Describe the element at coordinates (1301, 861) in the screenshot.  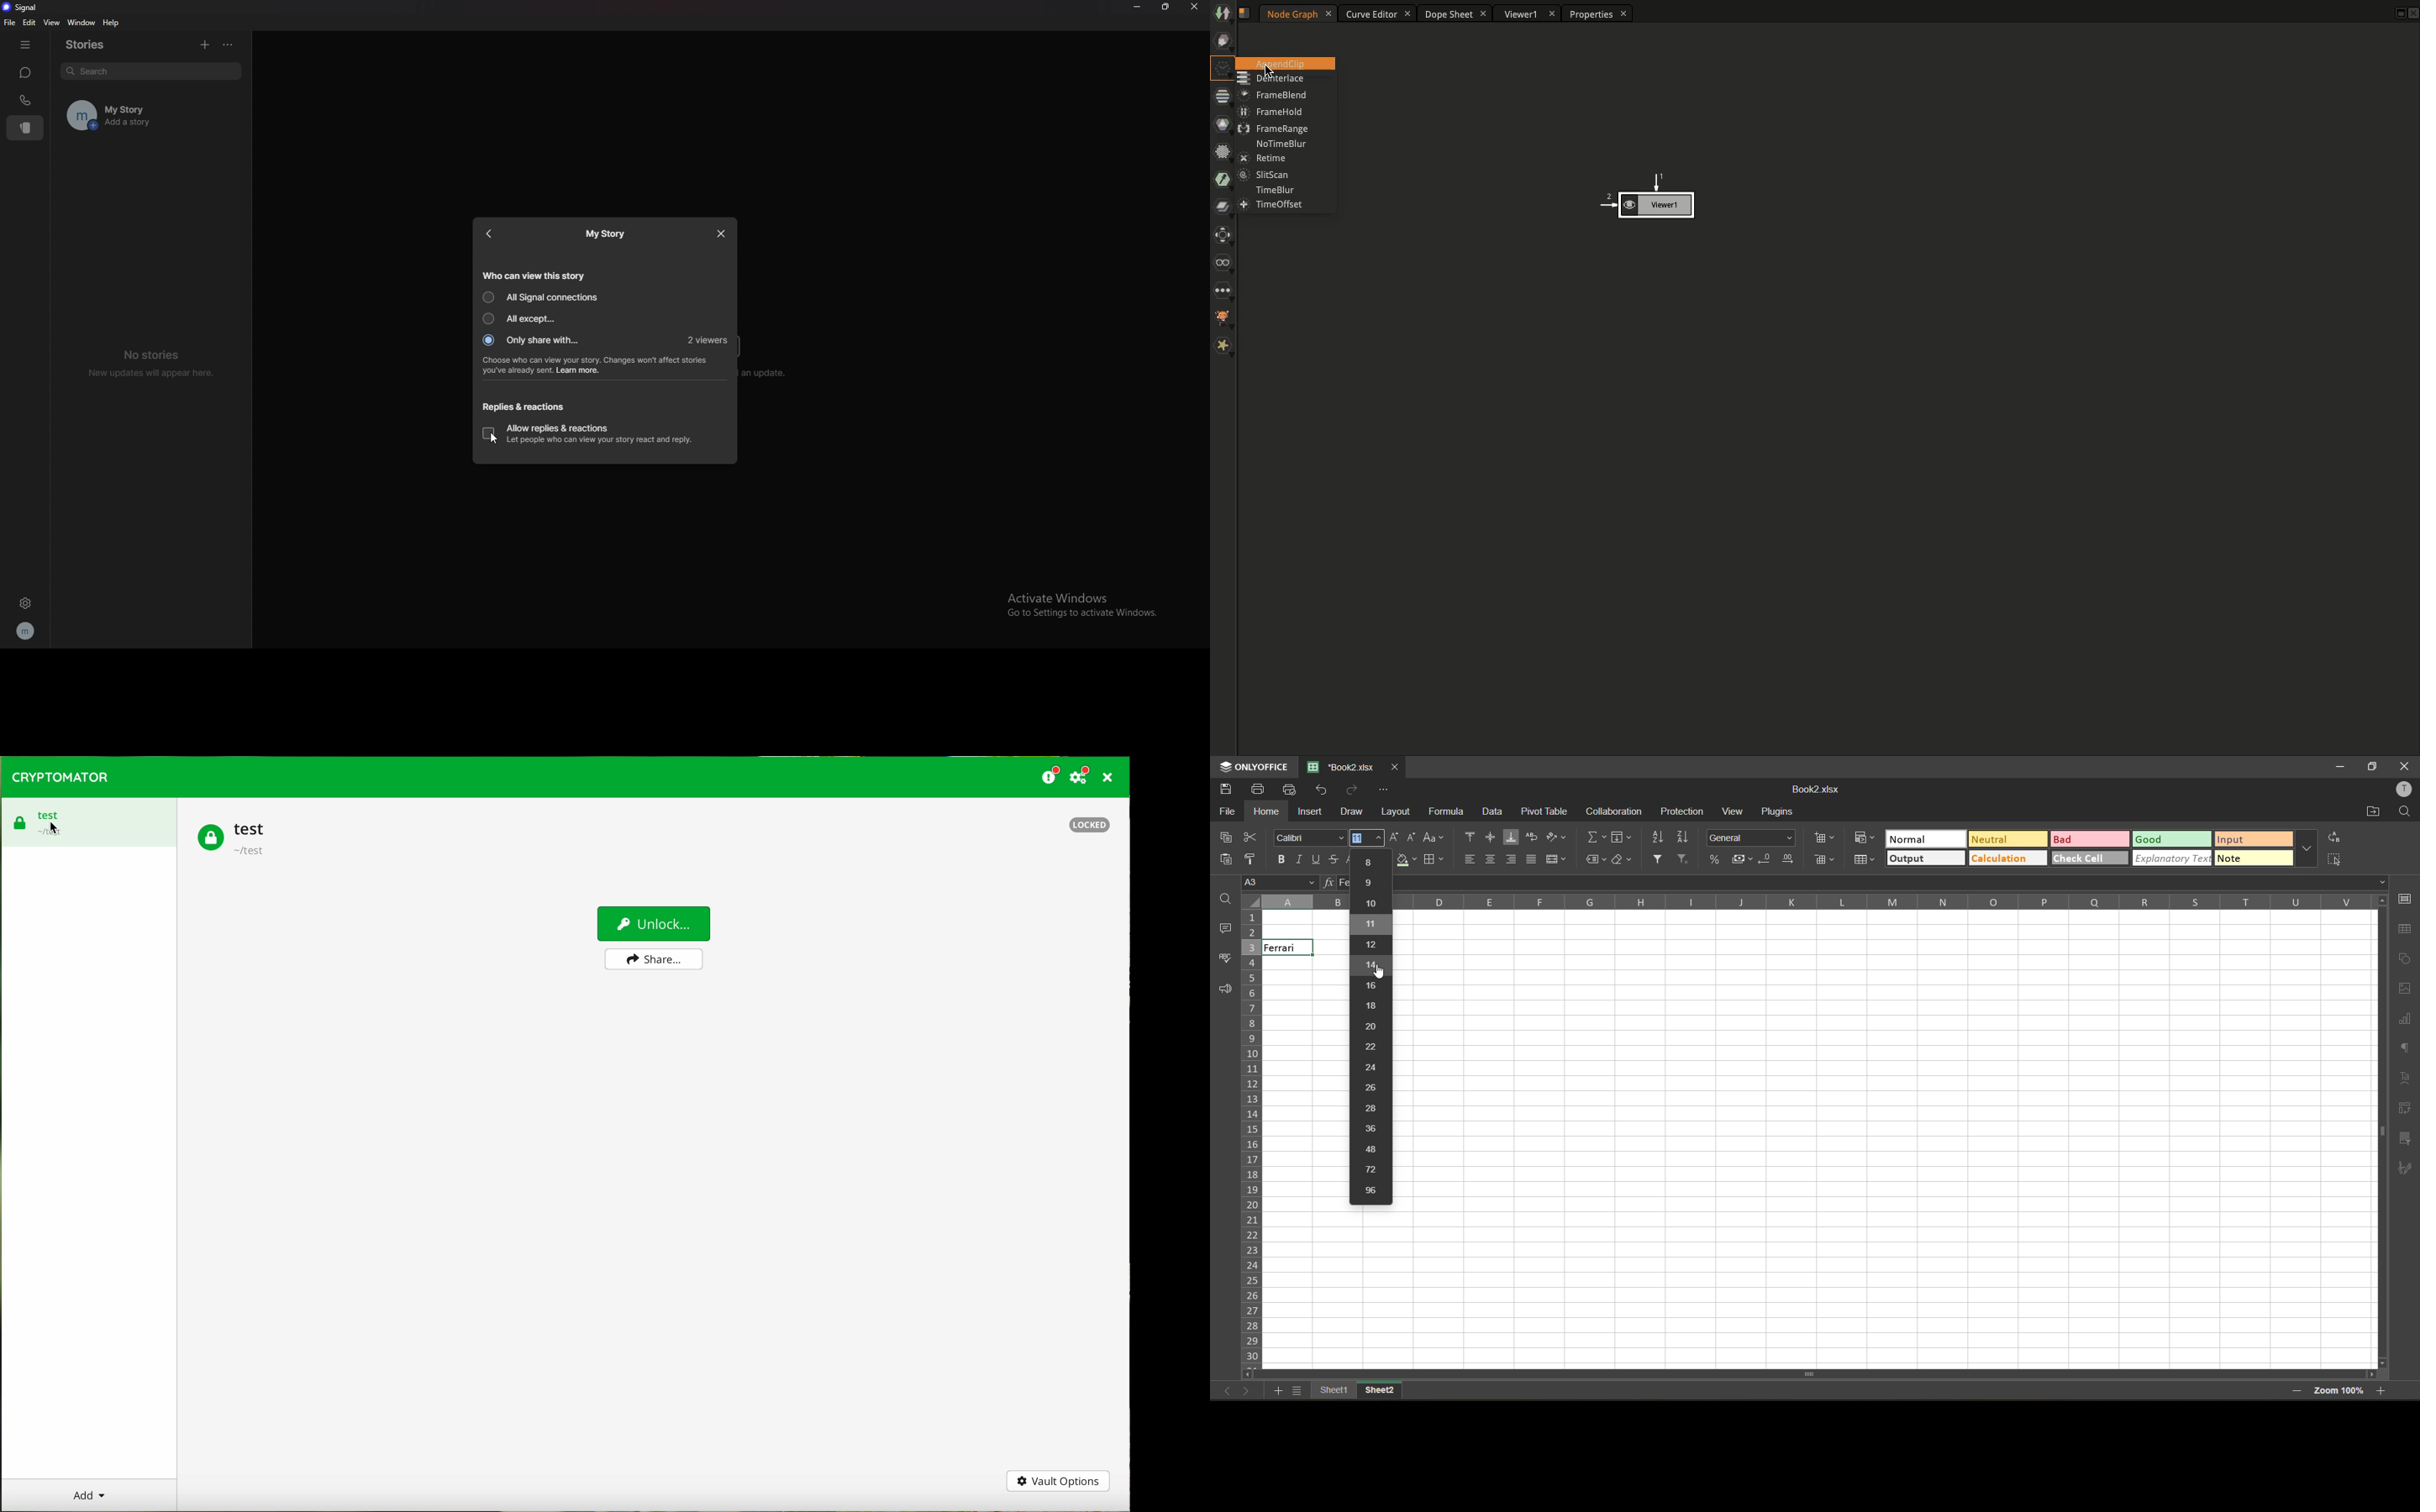
I see `italic` at that location.